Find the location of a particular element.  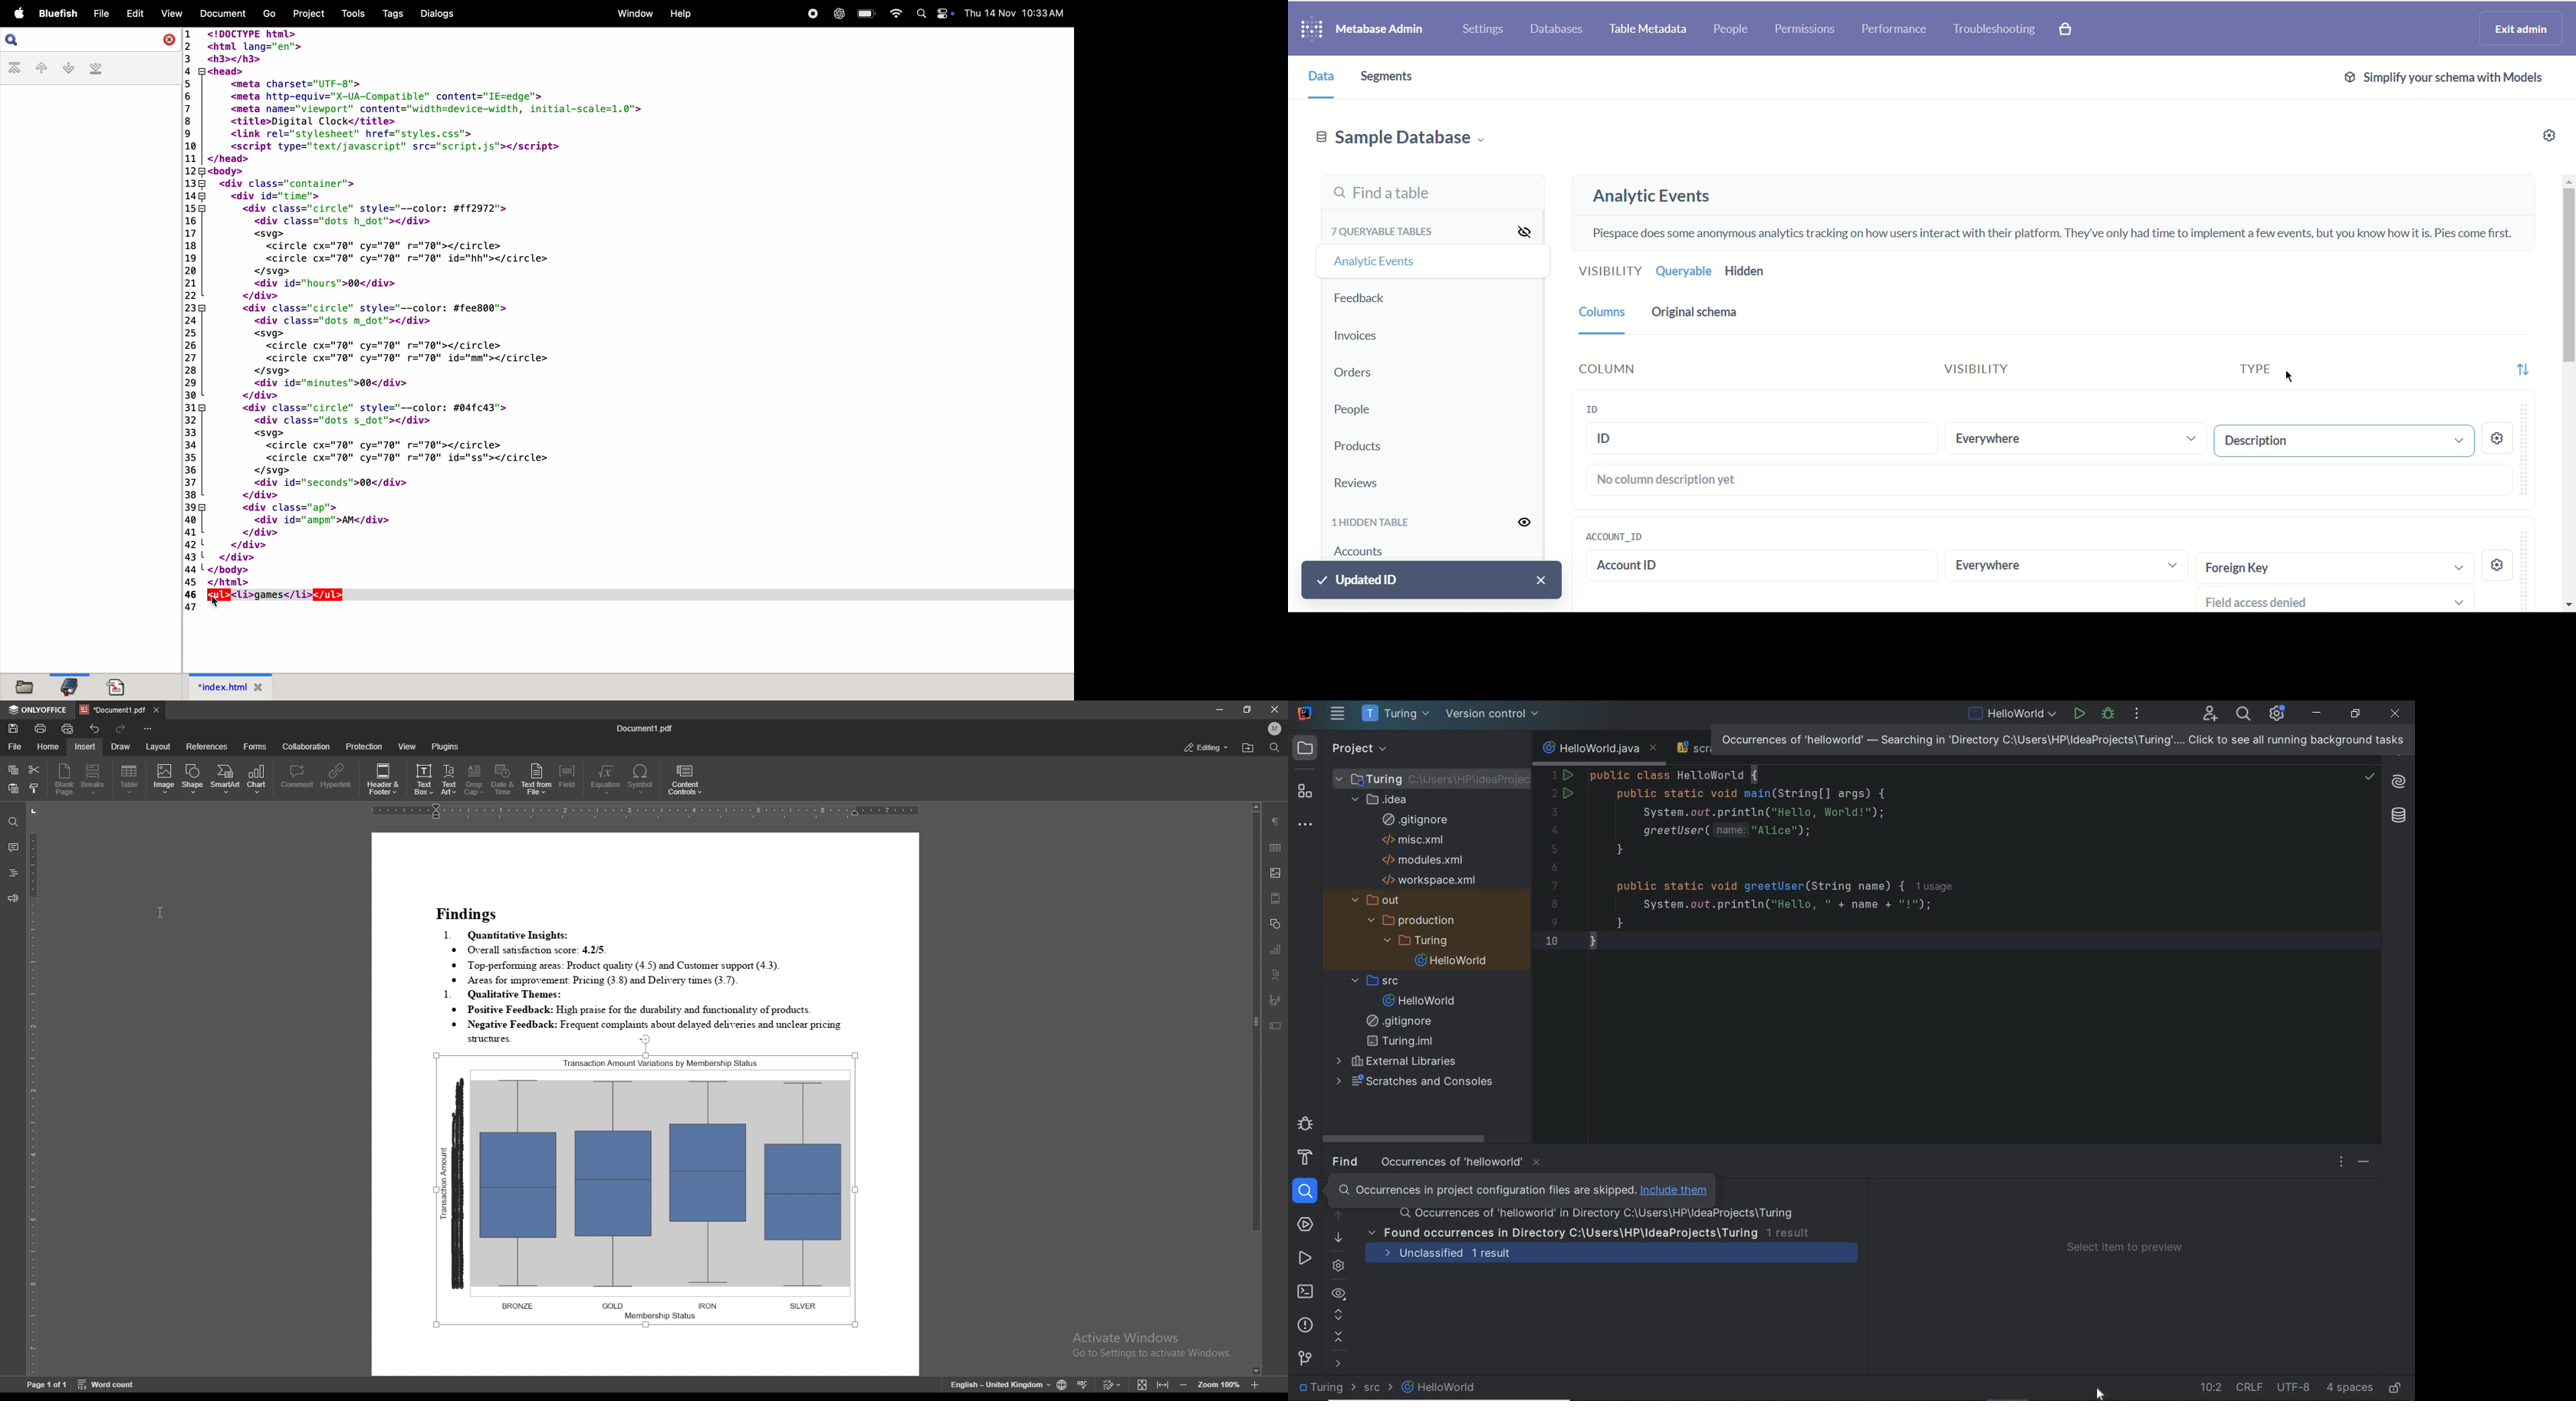

found occurrences in directory is located at coordinates (1587, 1233).